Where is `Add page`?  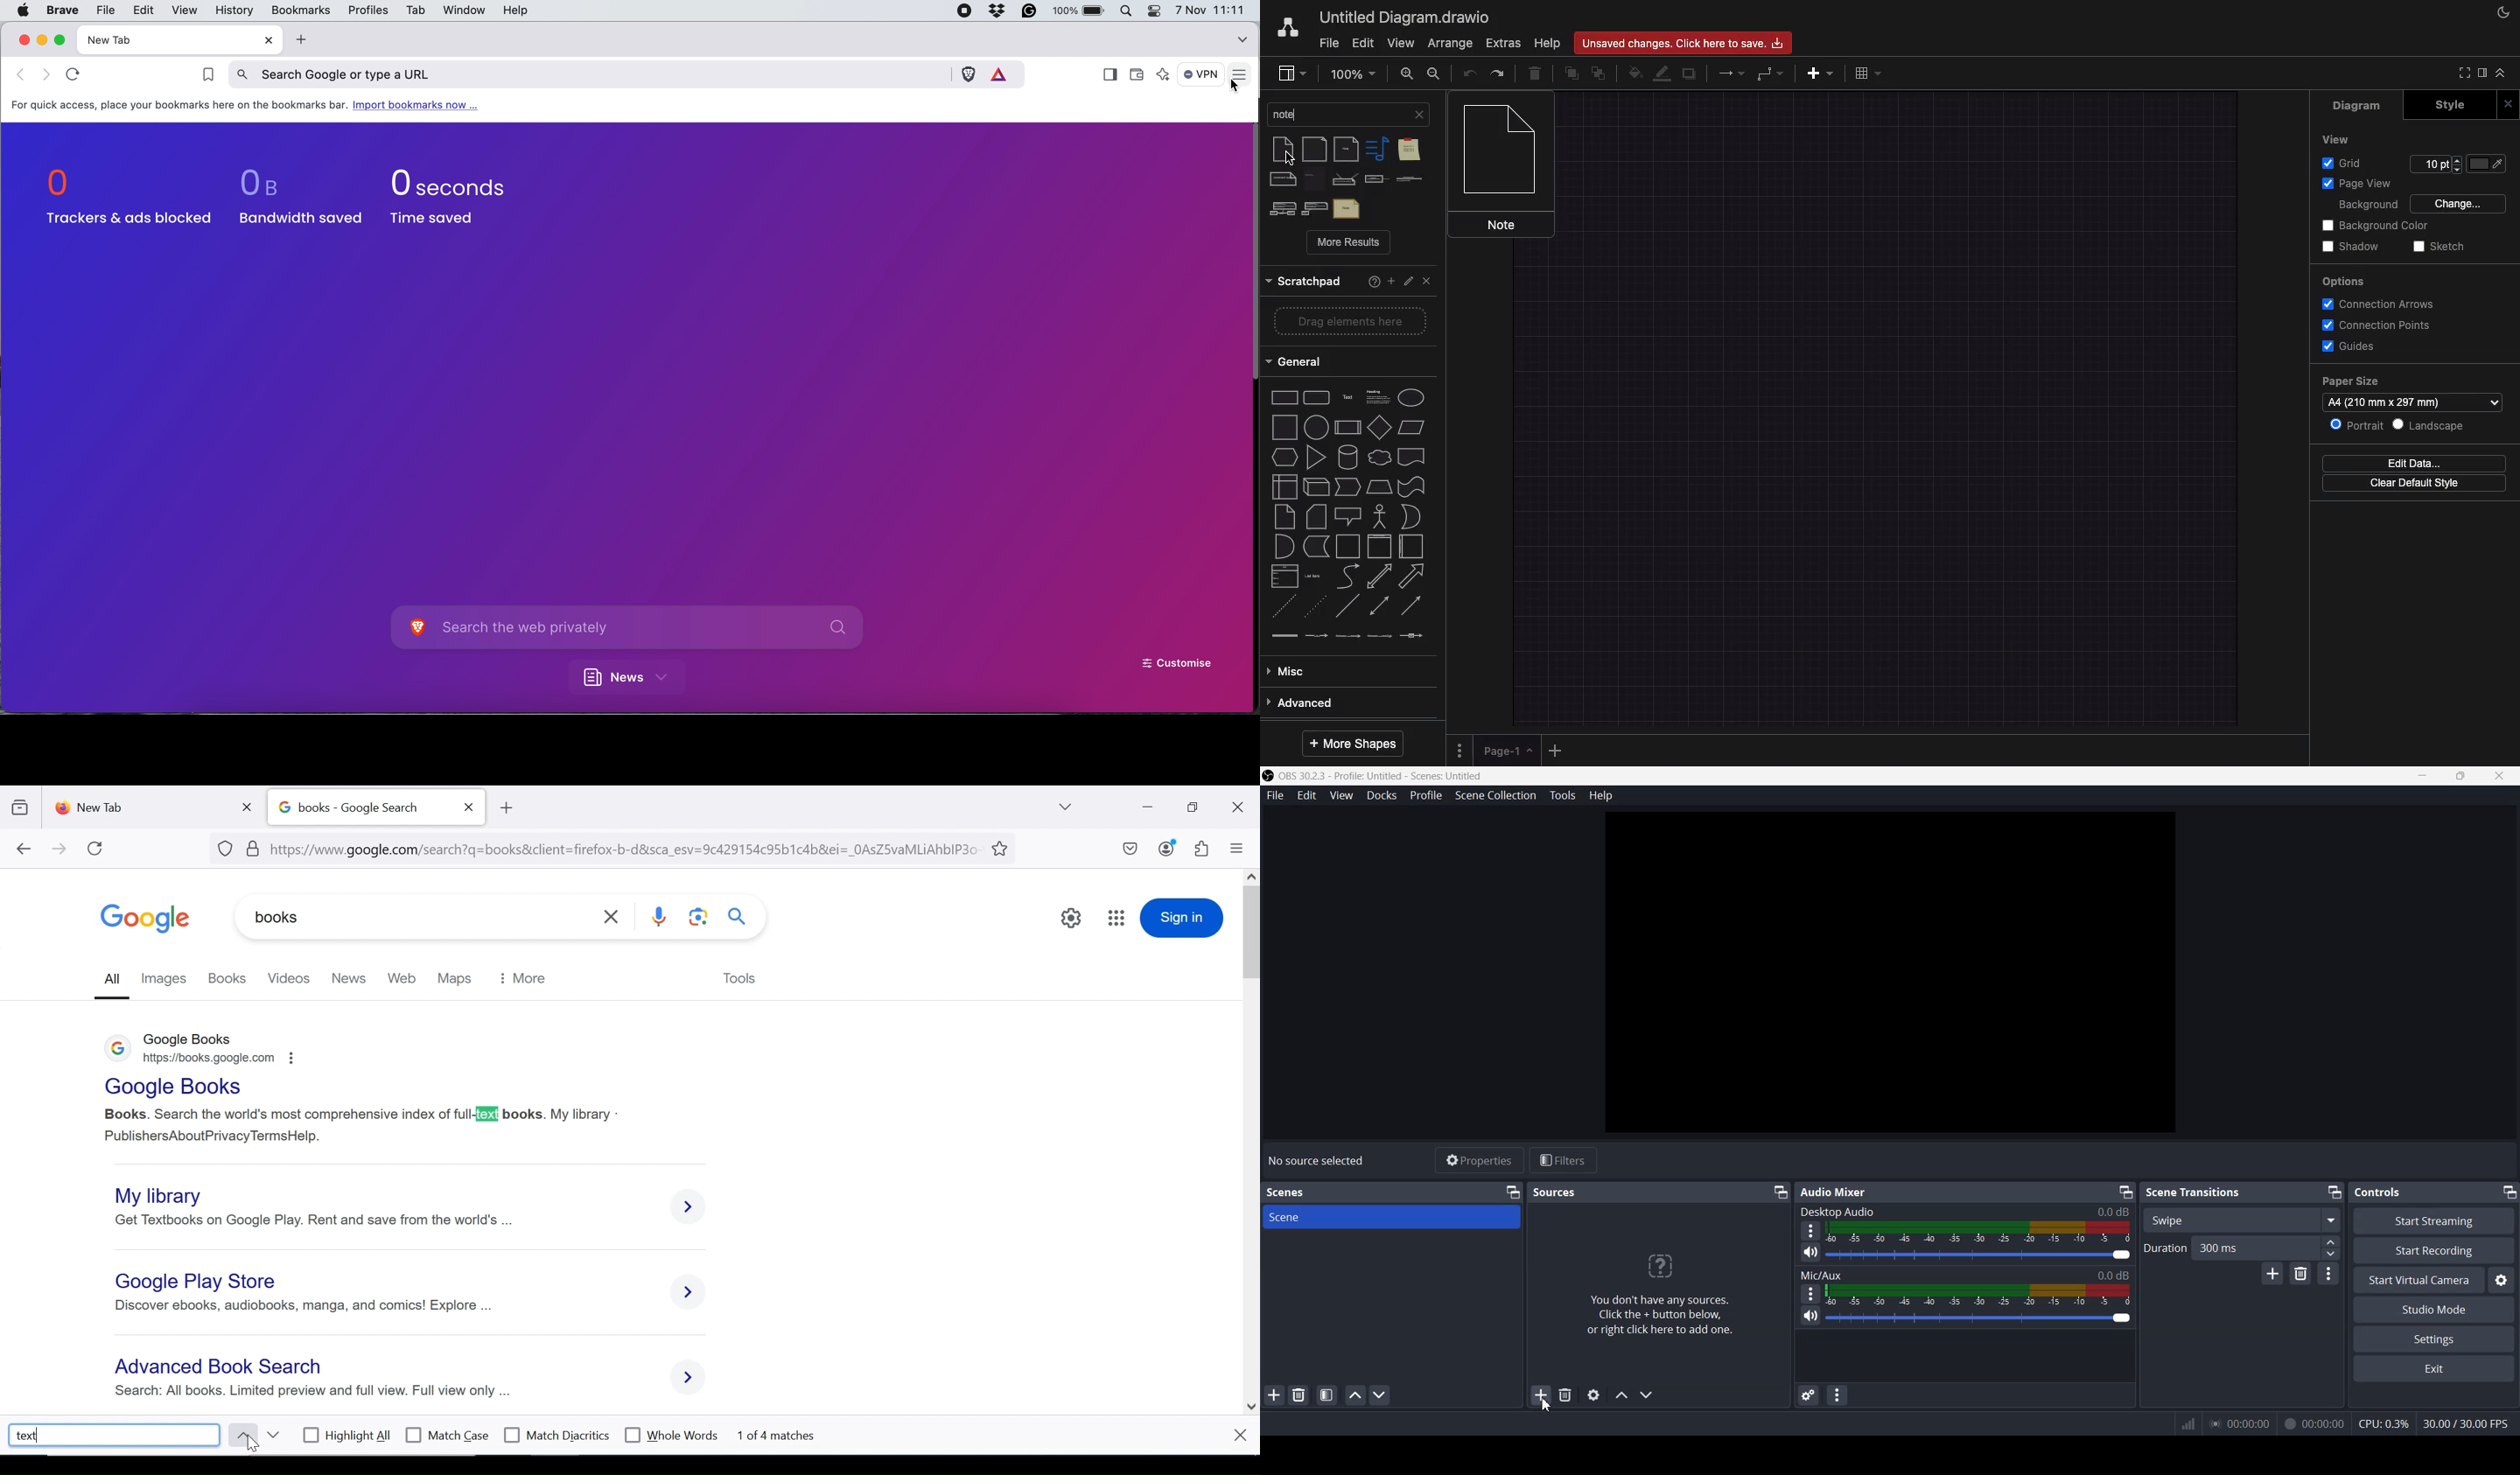
Add page is located at coordinates (1554, 751).